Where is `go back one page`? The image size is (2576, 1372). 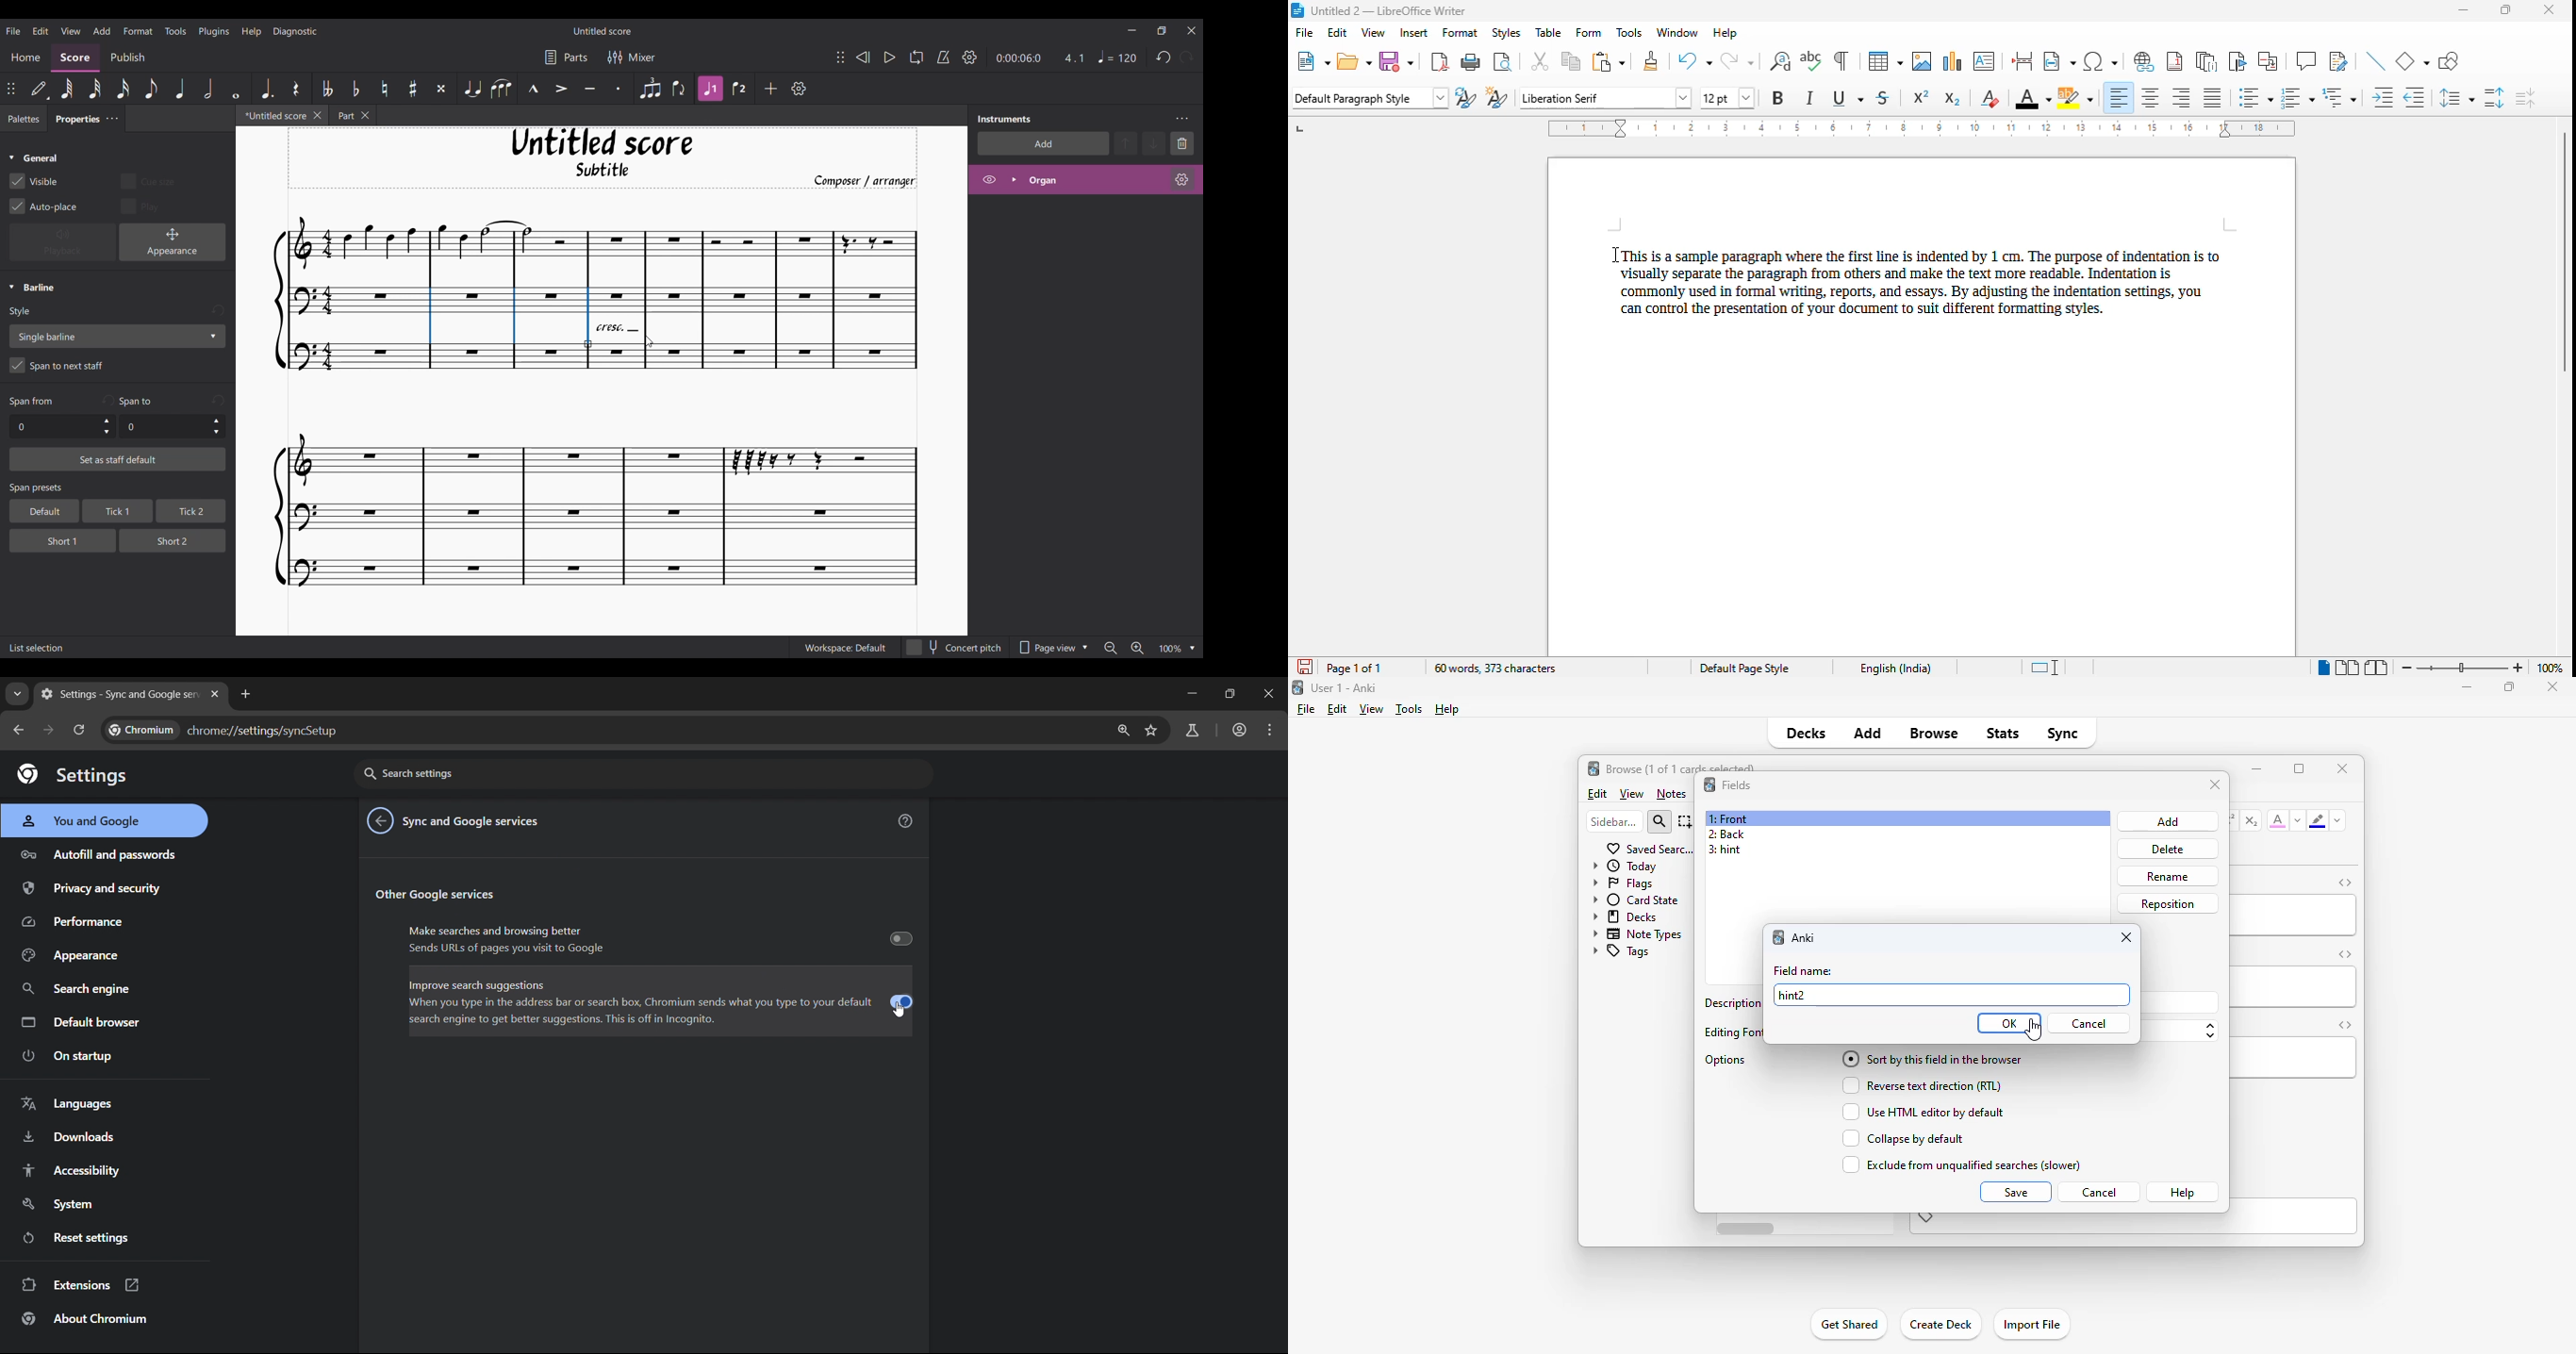
go back one page is located at coordinates (15, 729).